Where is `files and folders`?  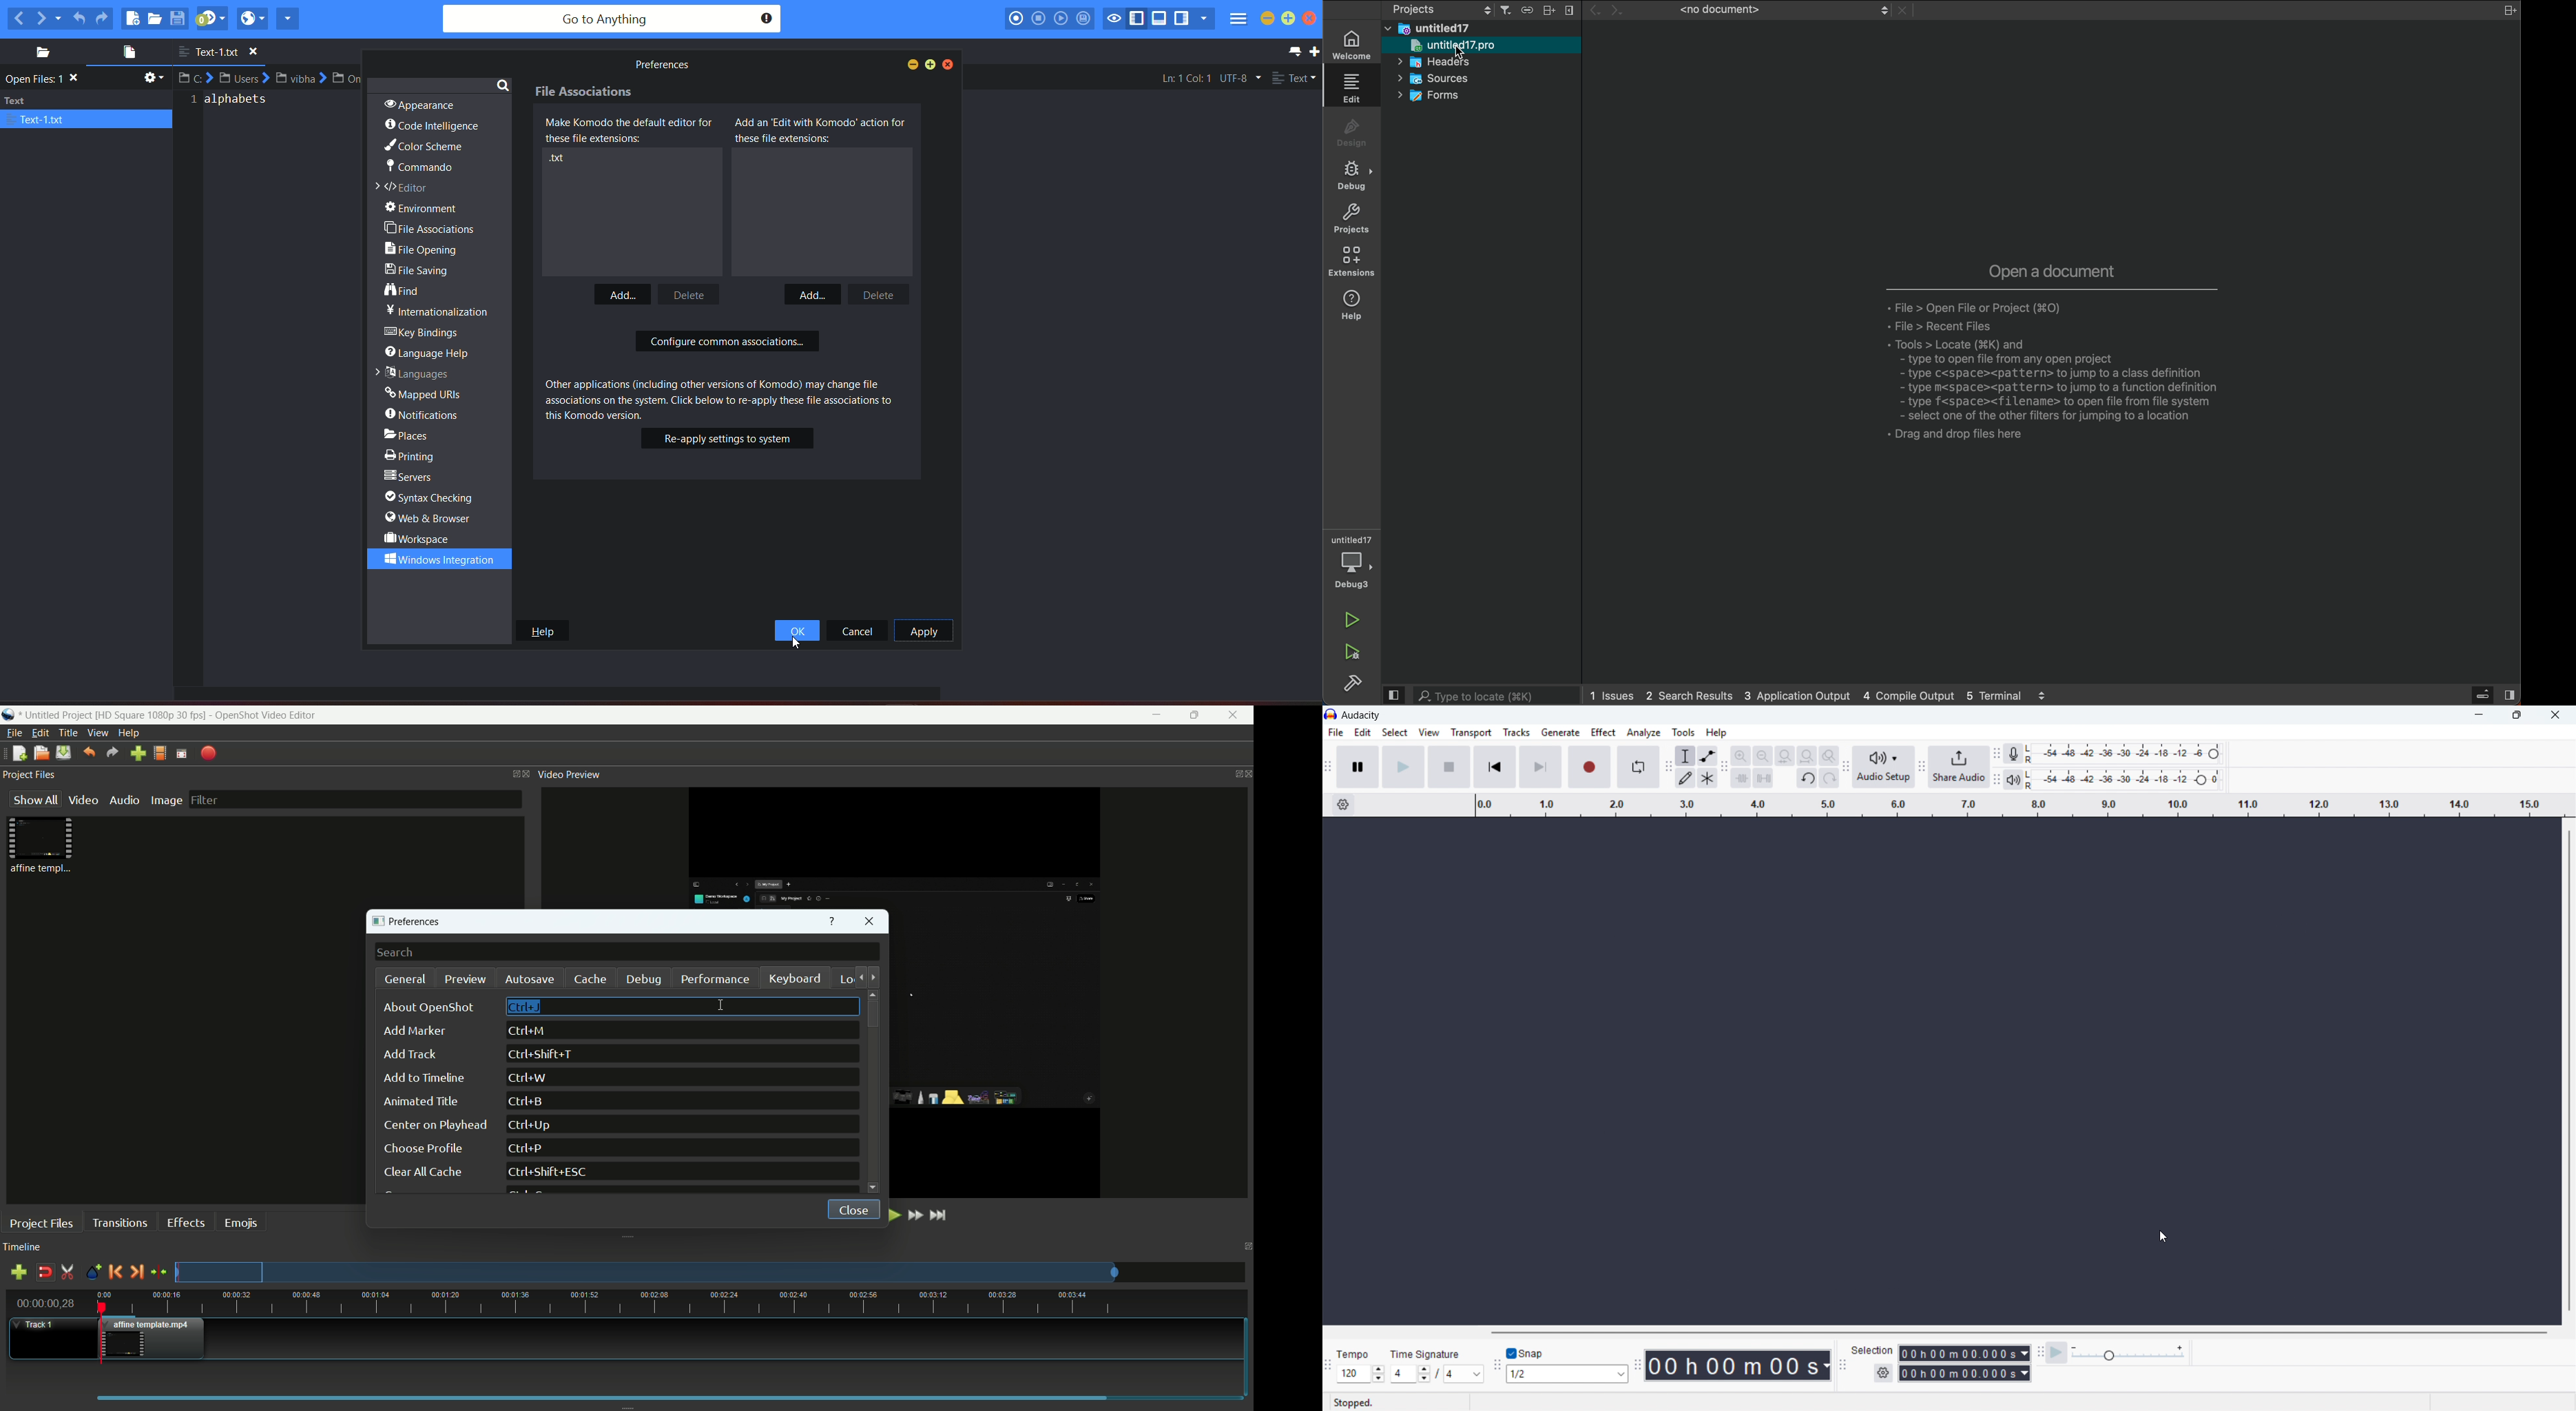
files and folders is located at coordinates (1485, 29).